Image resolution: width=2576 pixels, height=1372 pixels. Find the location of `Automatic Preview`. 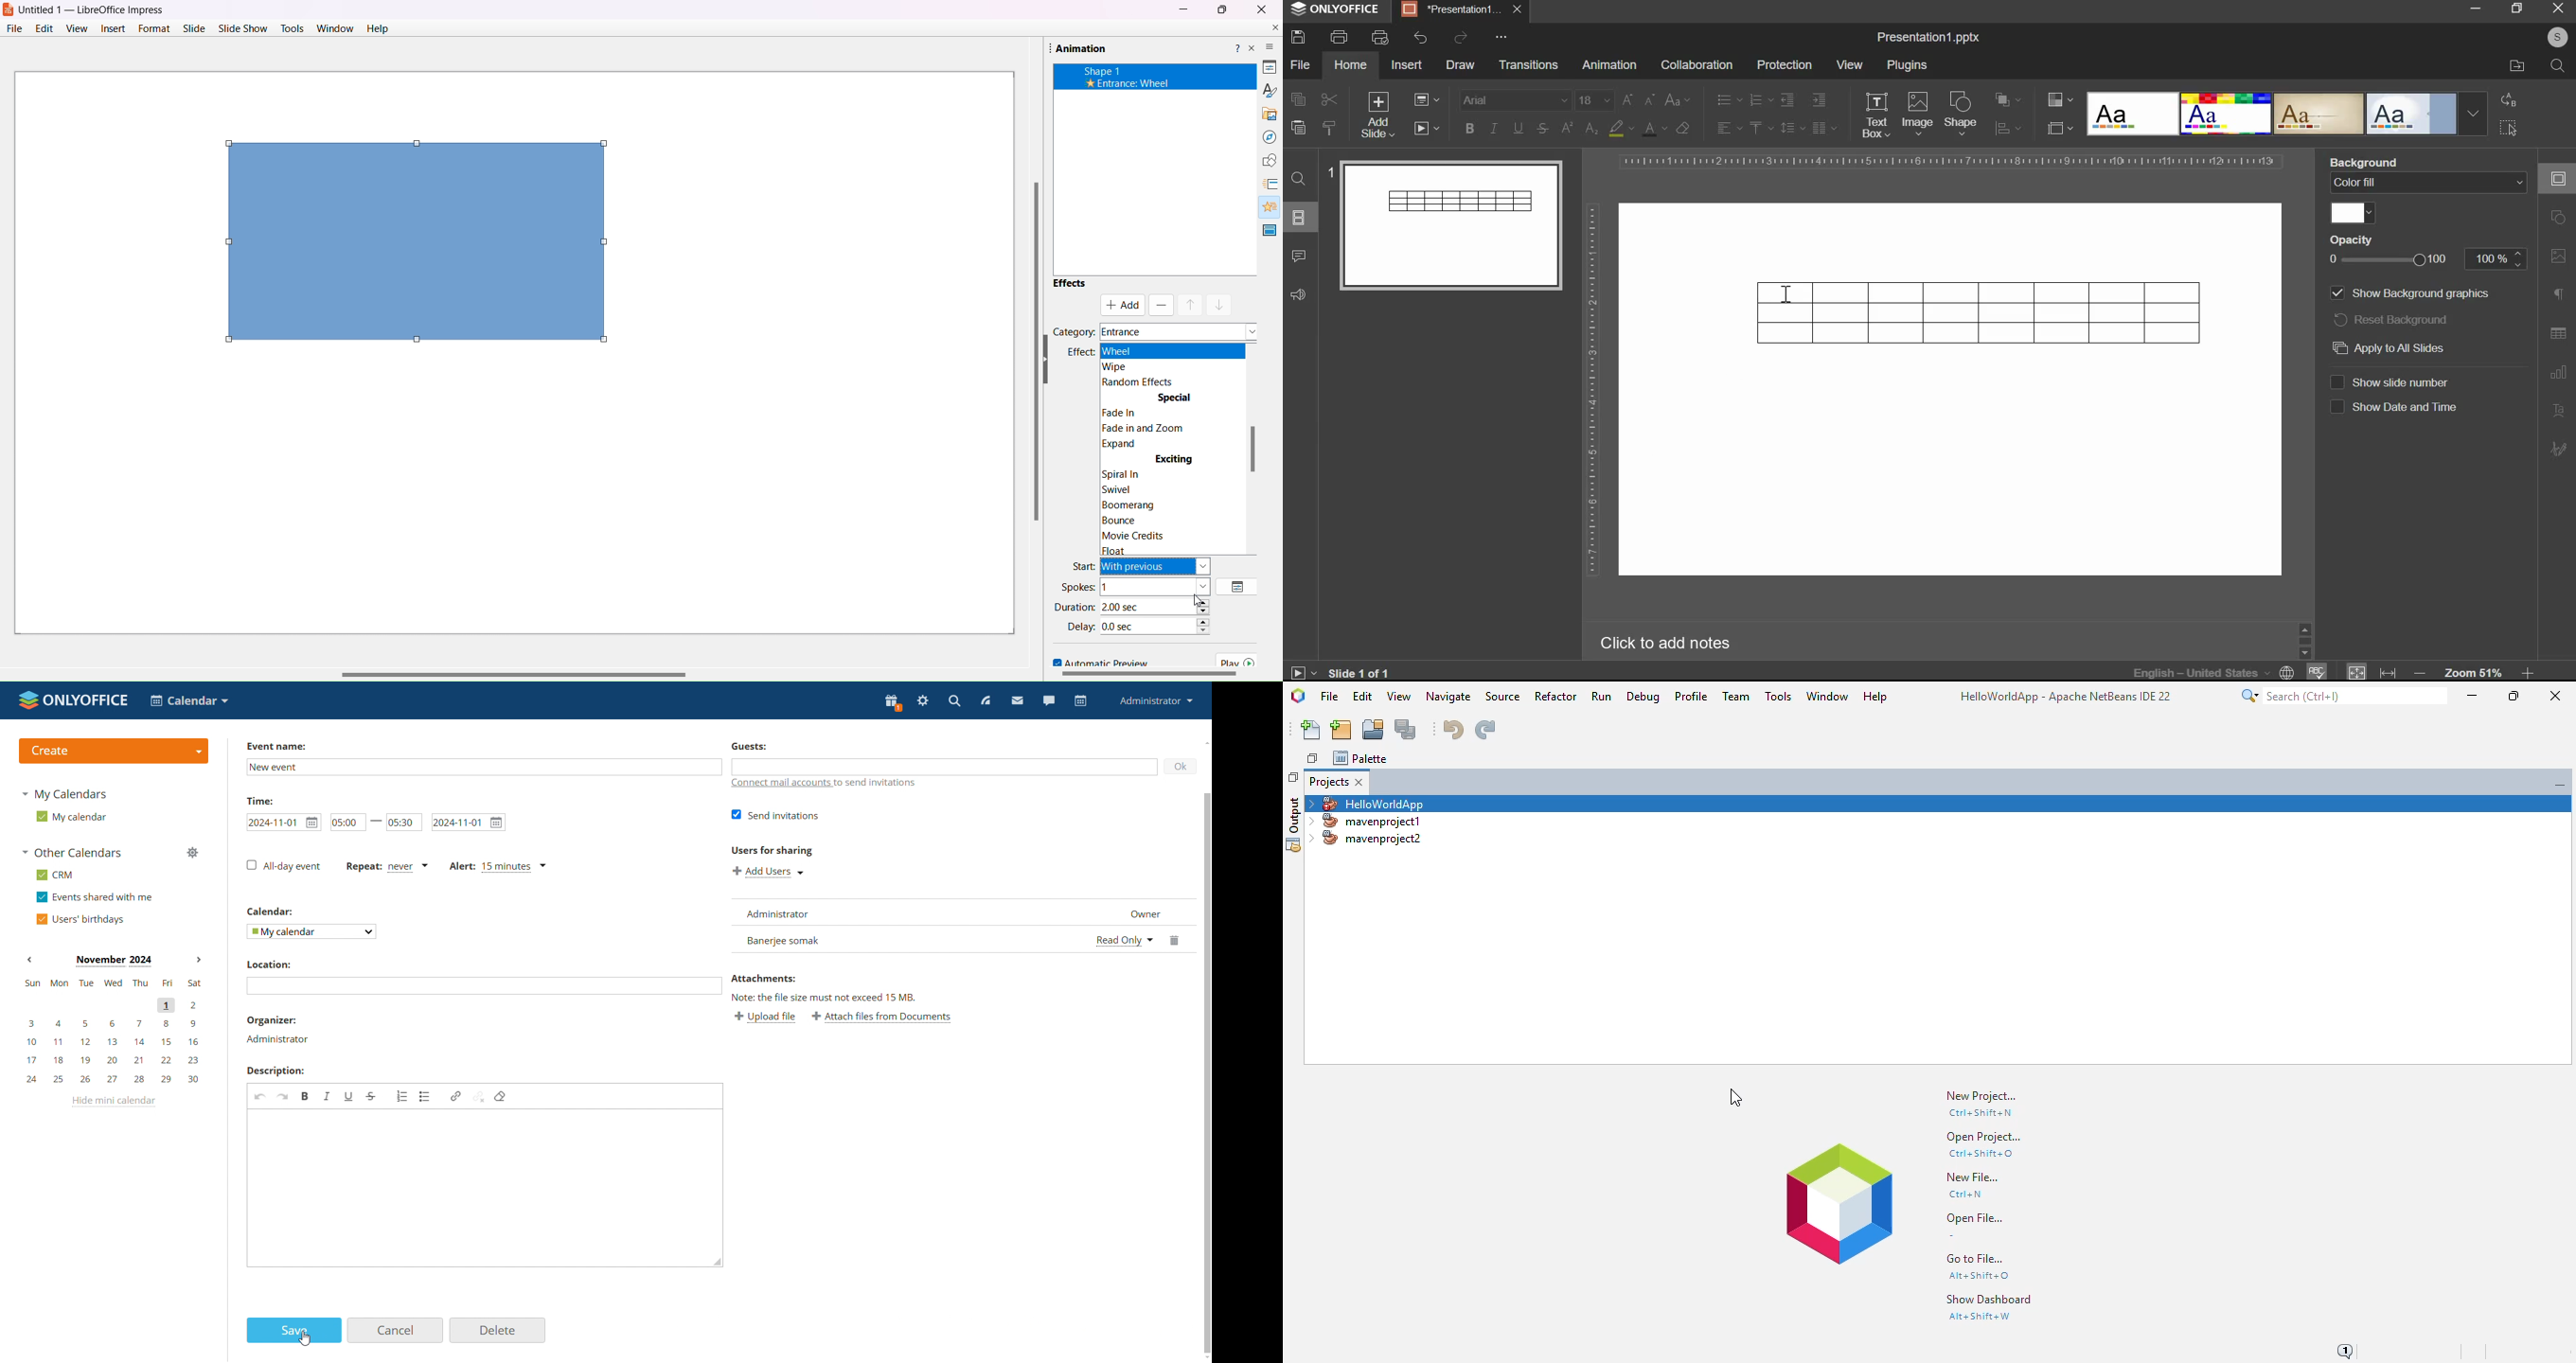

Automatic Preview is located at coordinates (1096, 662).